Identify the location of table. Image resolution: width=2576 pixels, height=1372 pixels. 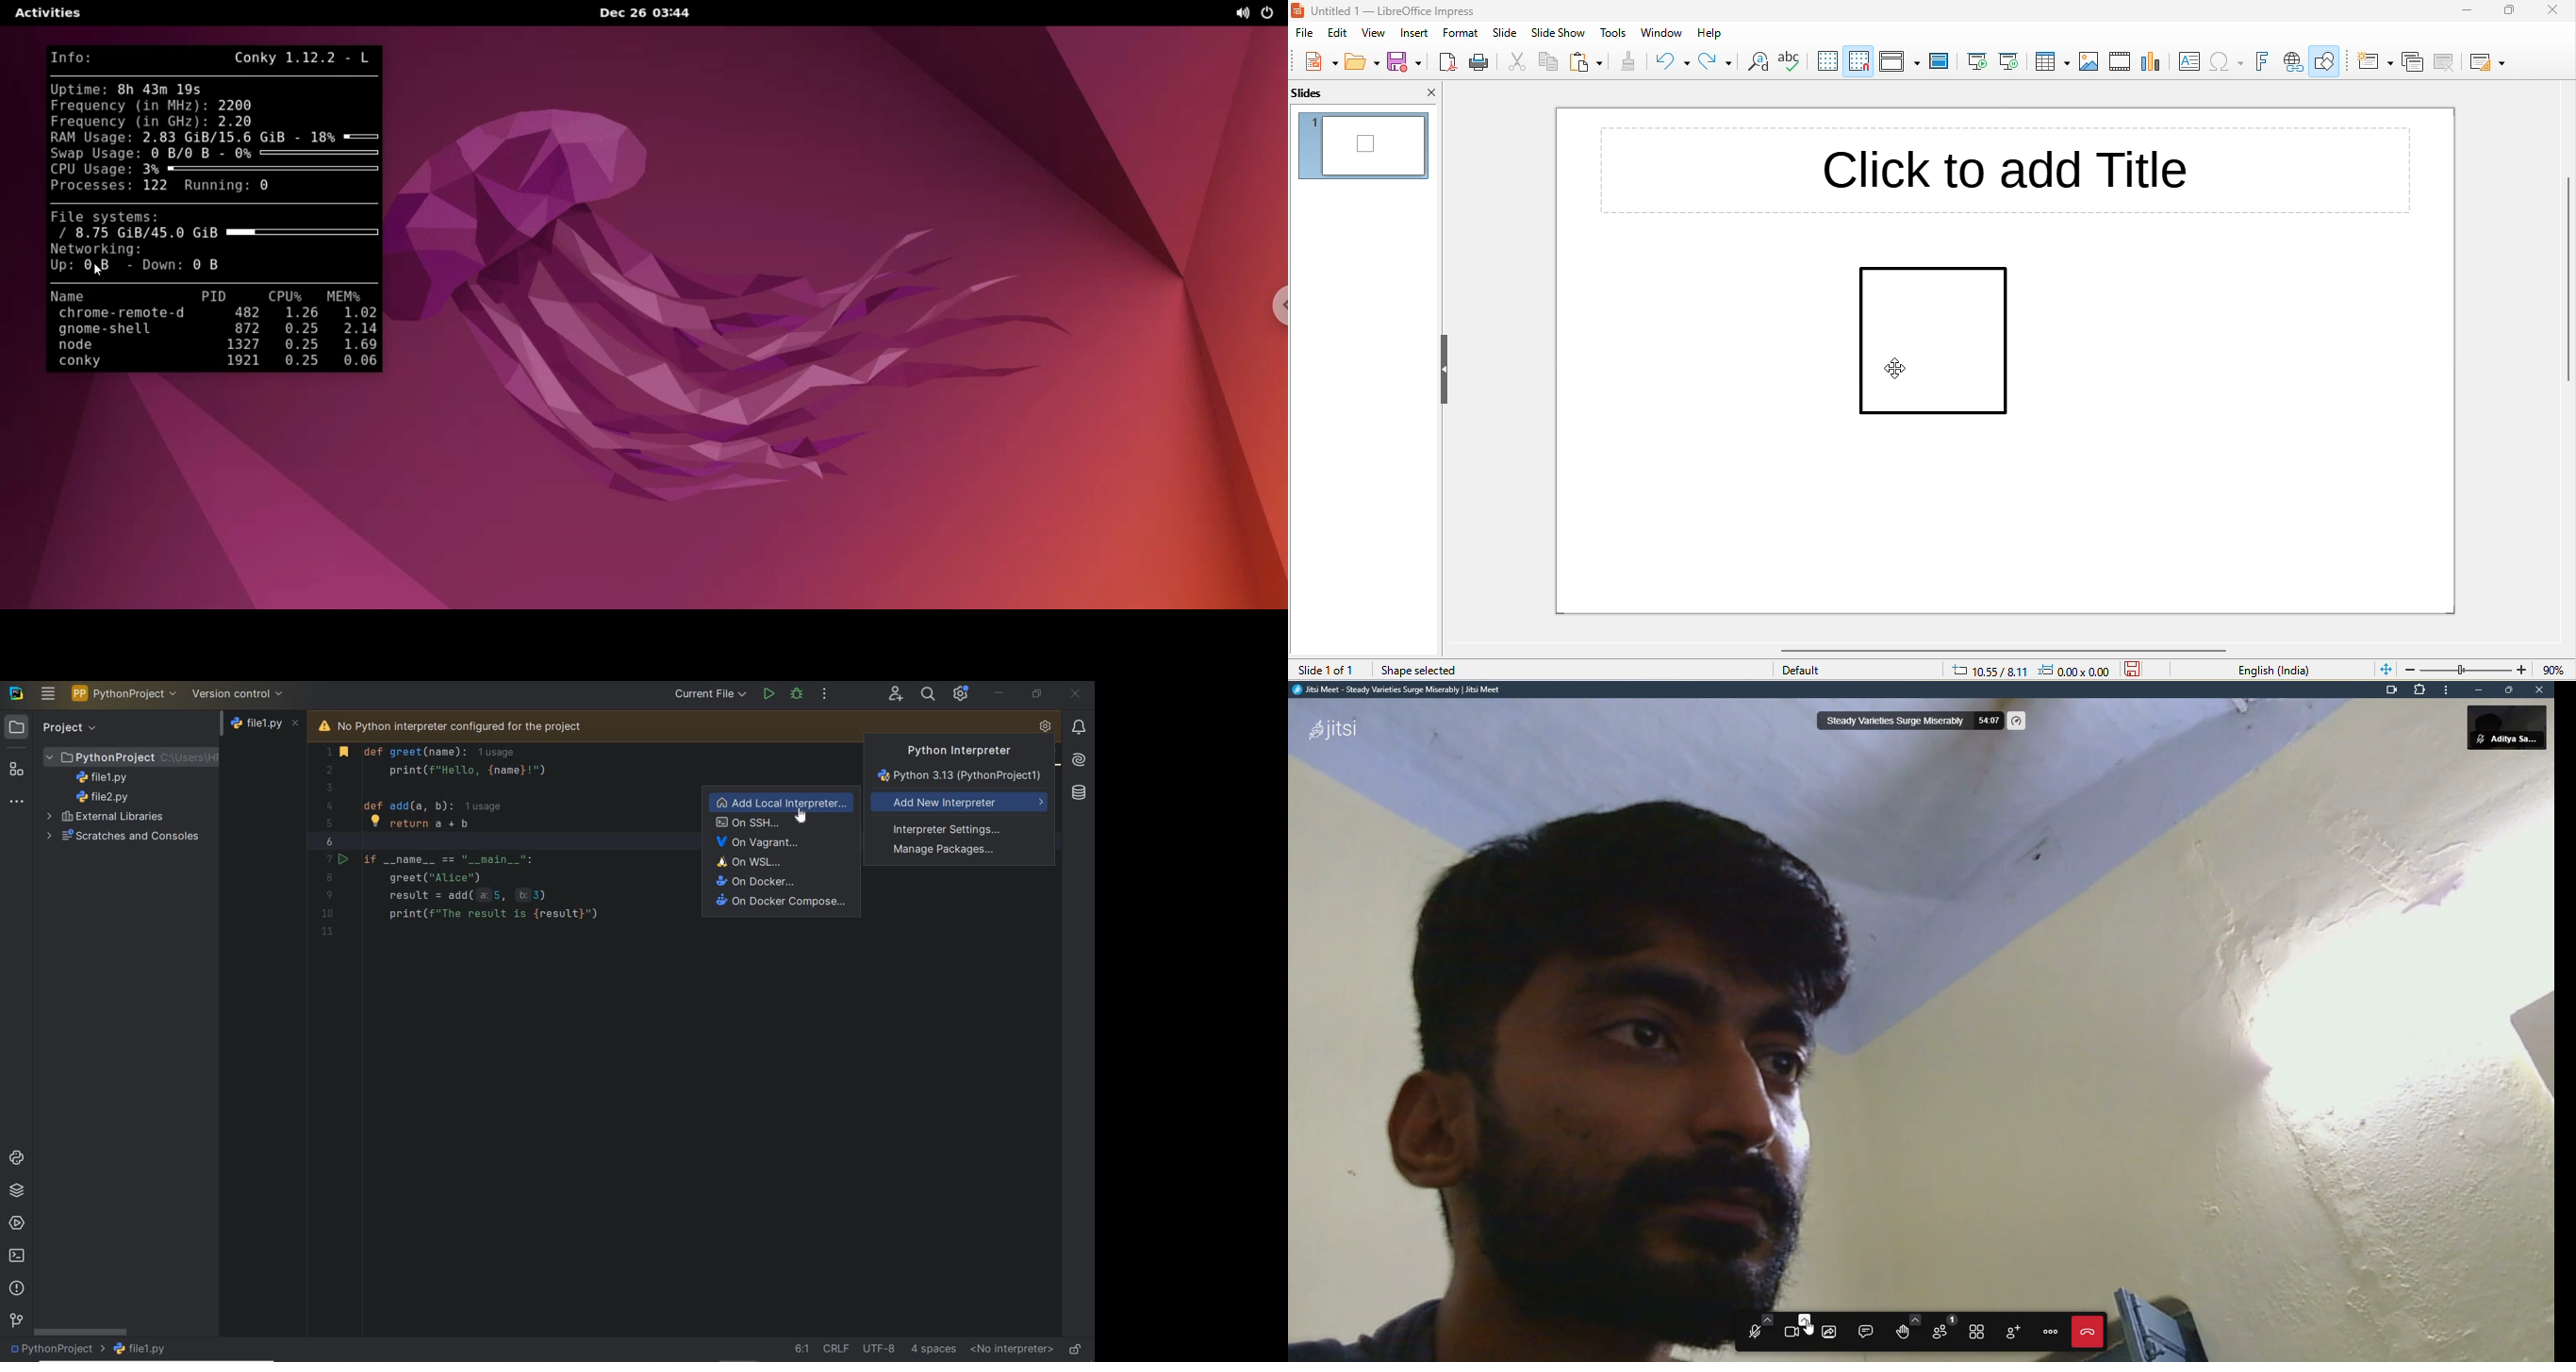
(2051, 61).